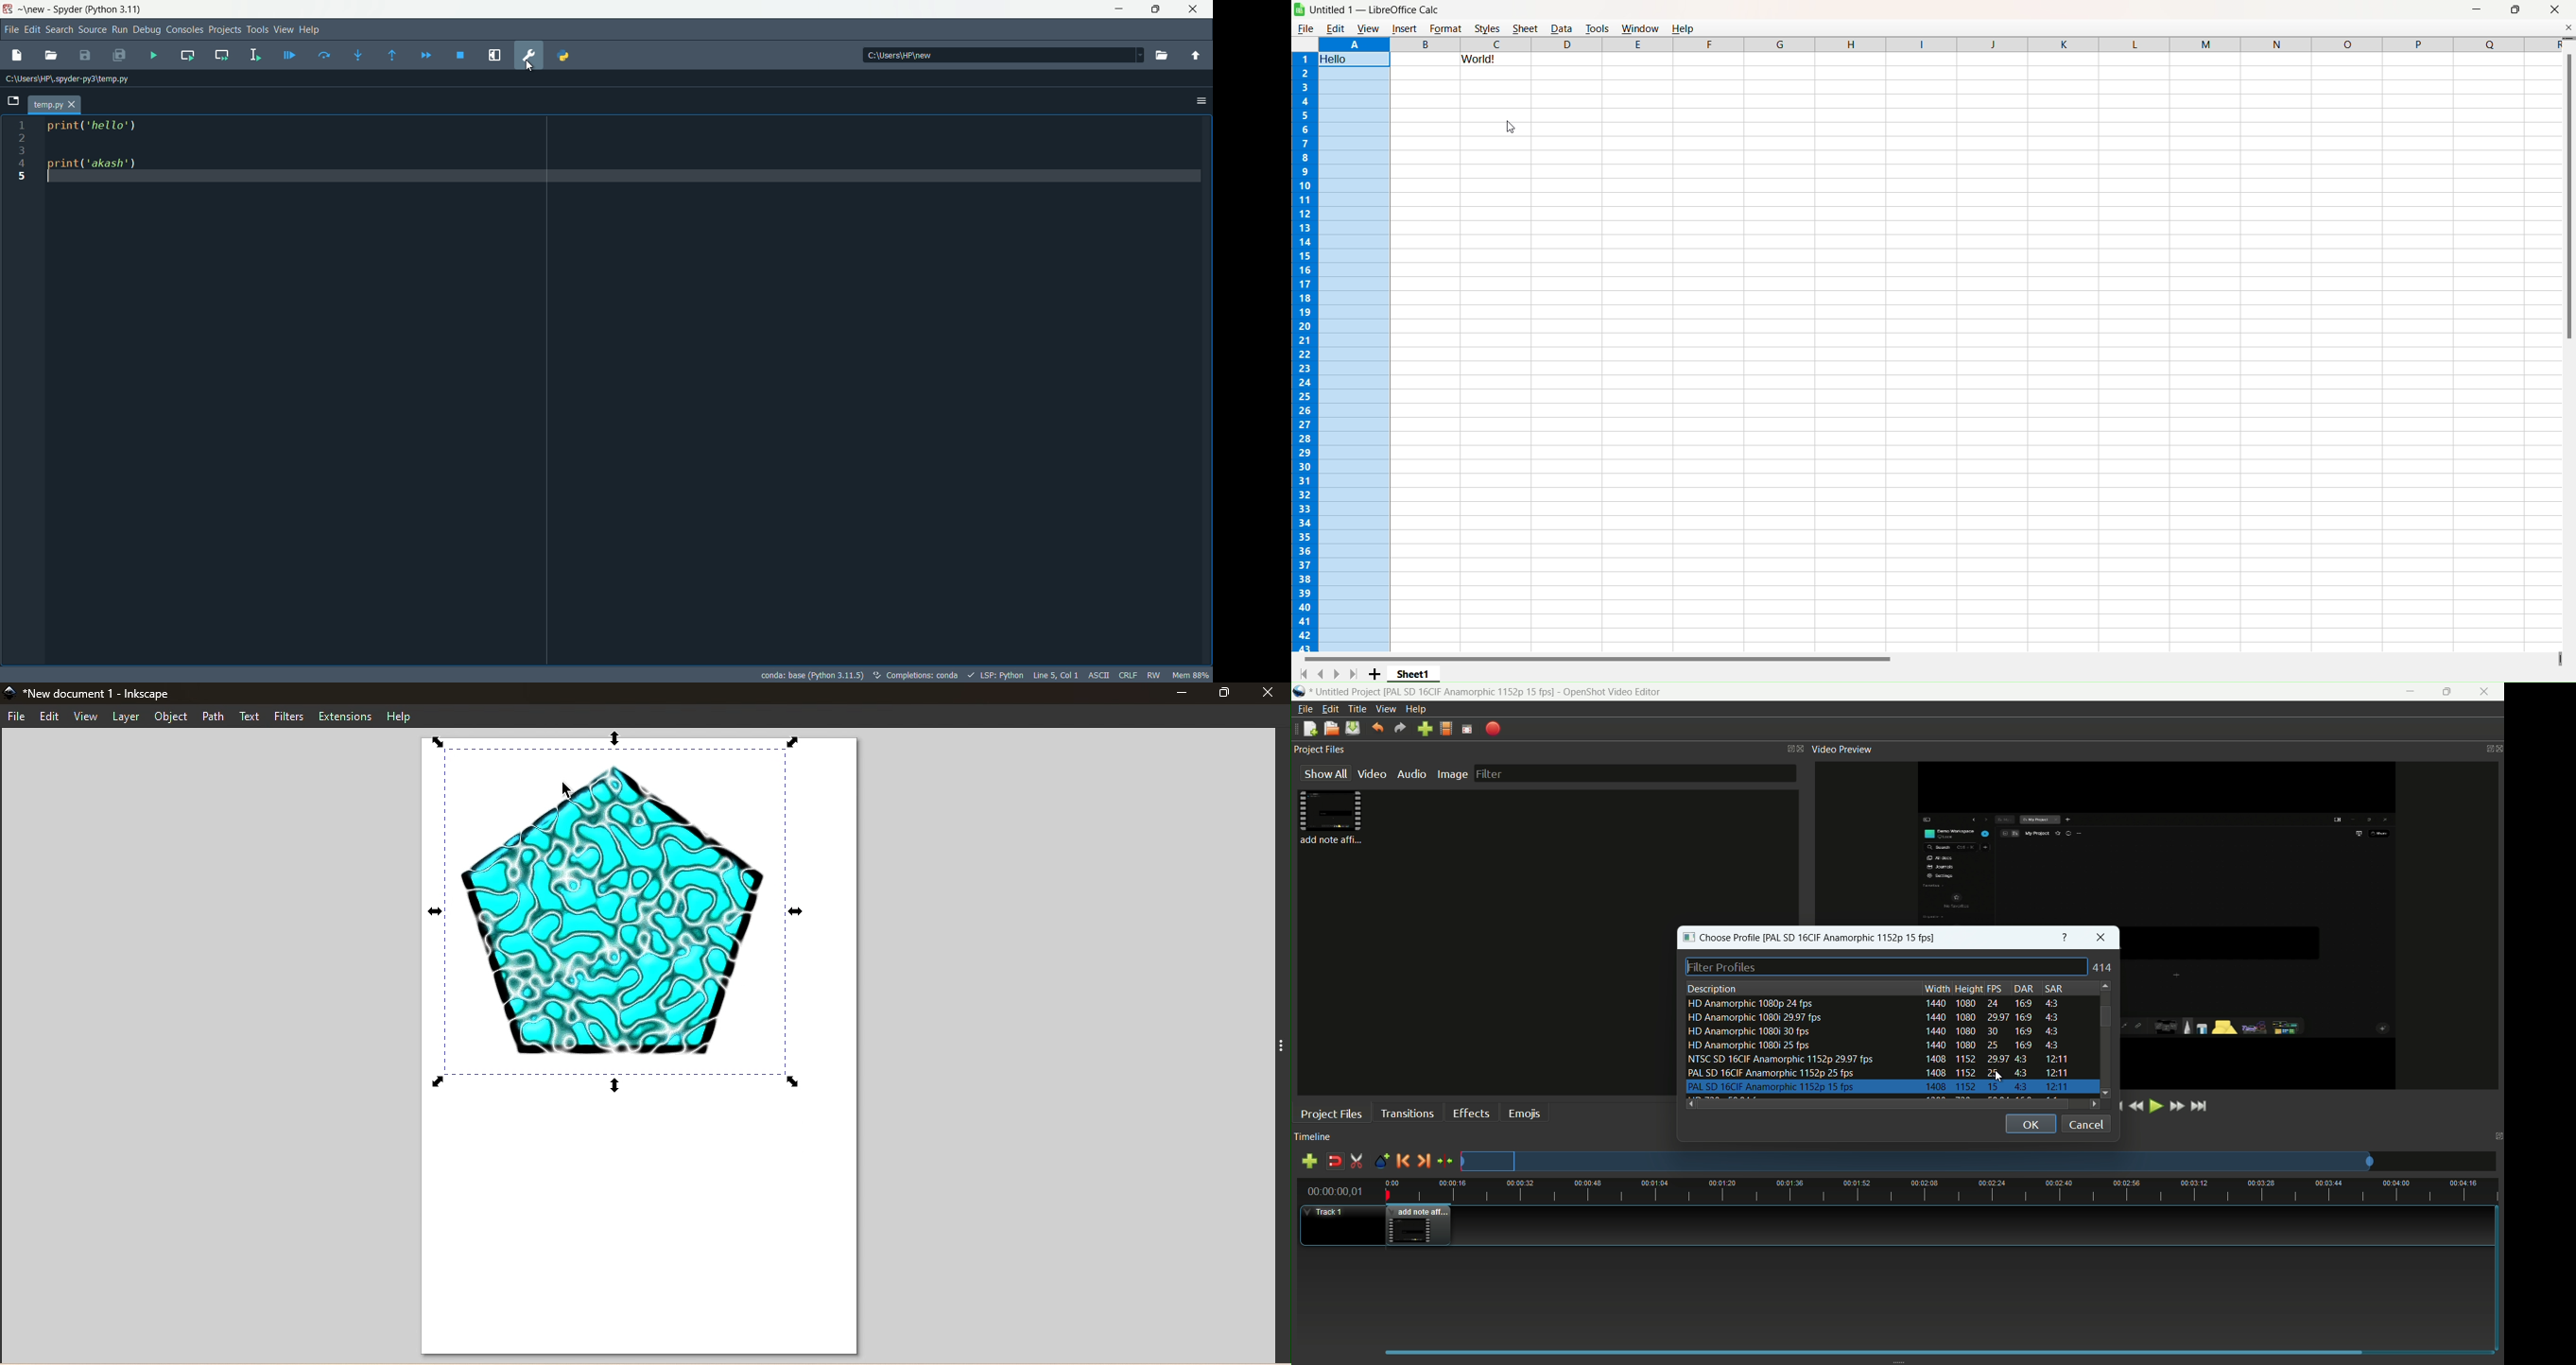 This screenshot has width=2576, height=1372. I want to click on height, so click(1969, 988).